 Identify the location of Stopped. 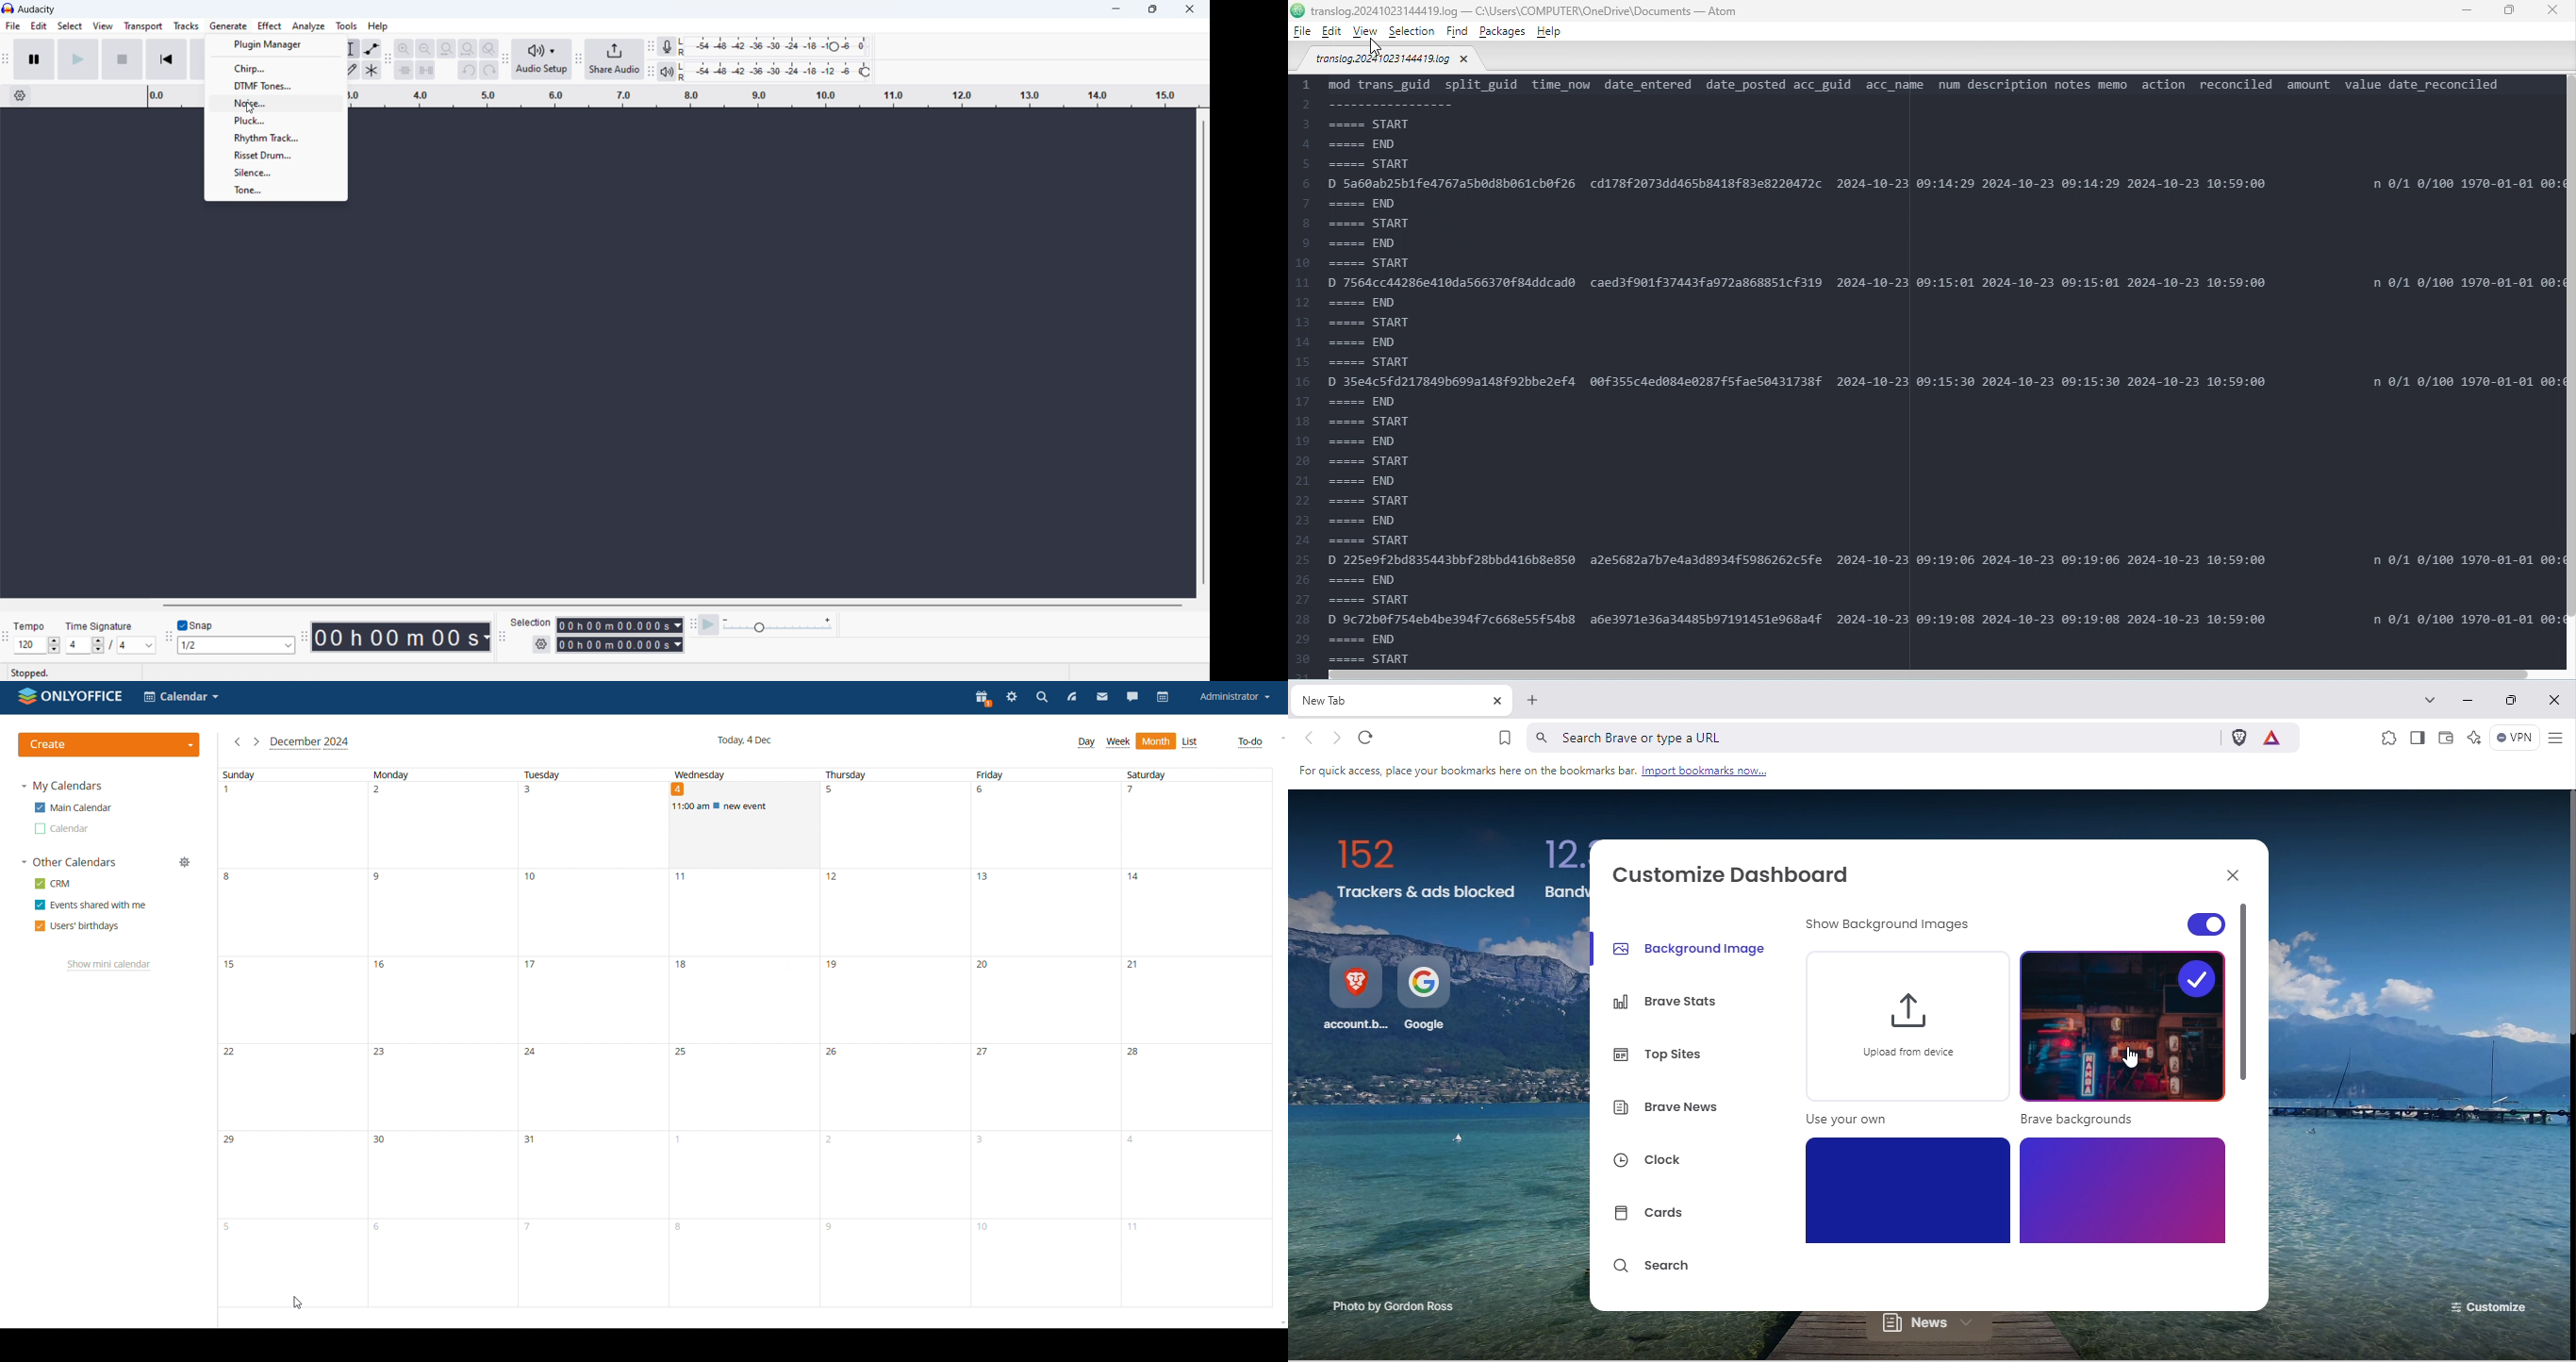
(31, 673).